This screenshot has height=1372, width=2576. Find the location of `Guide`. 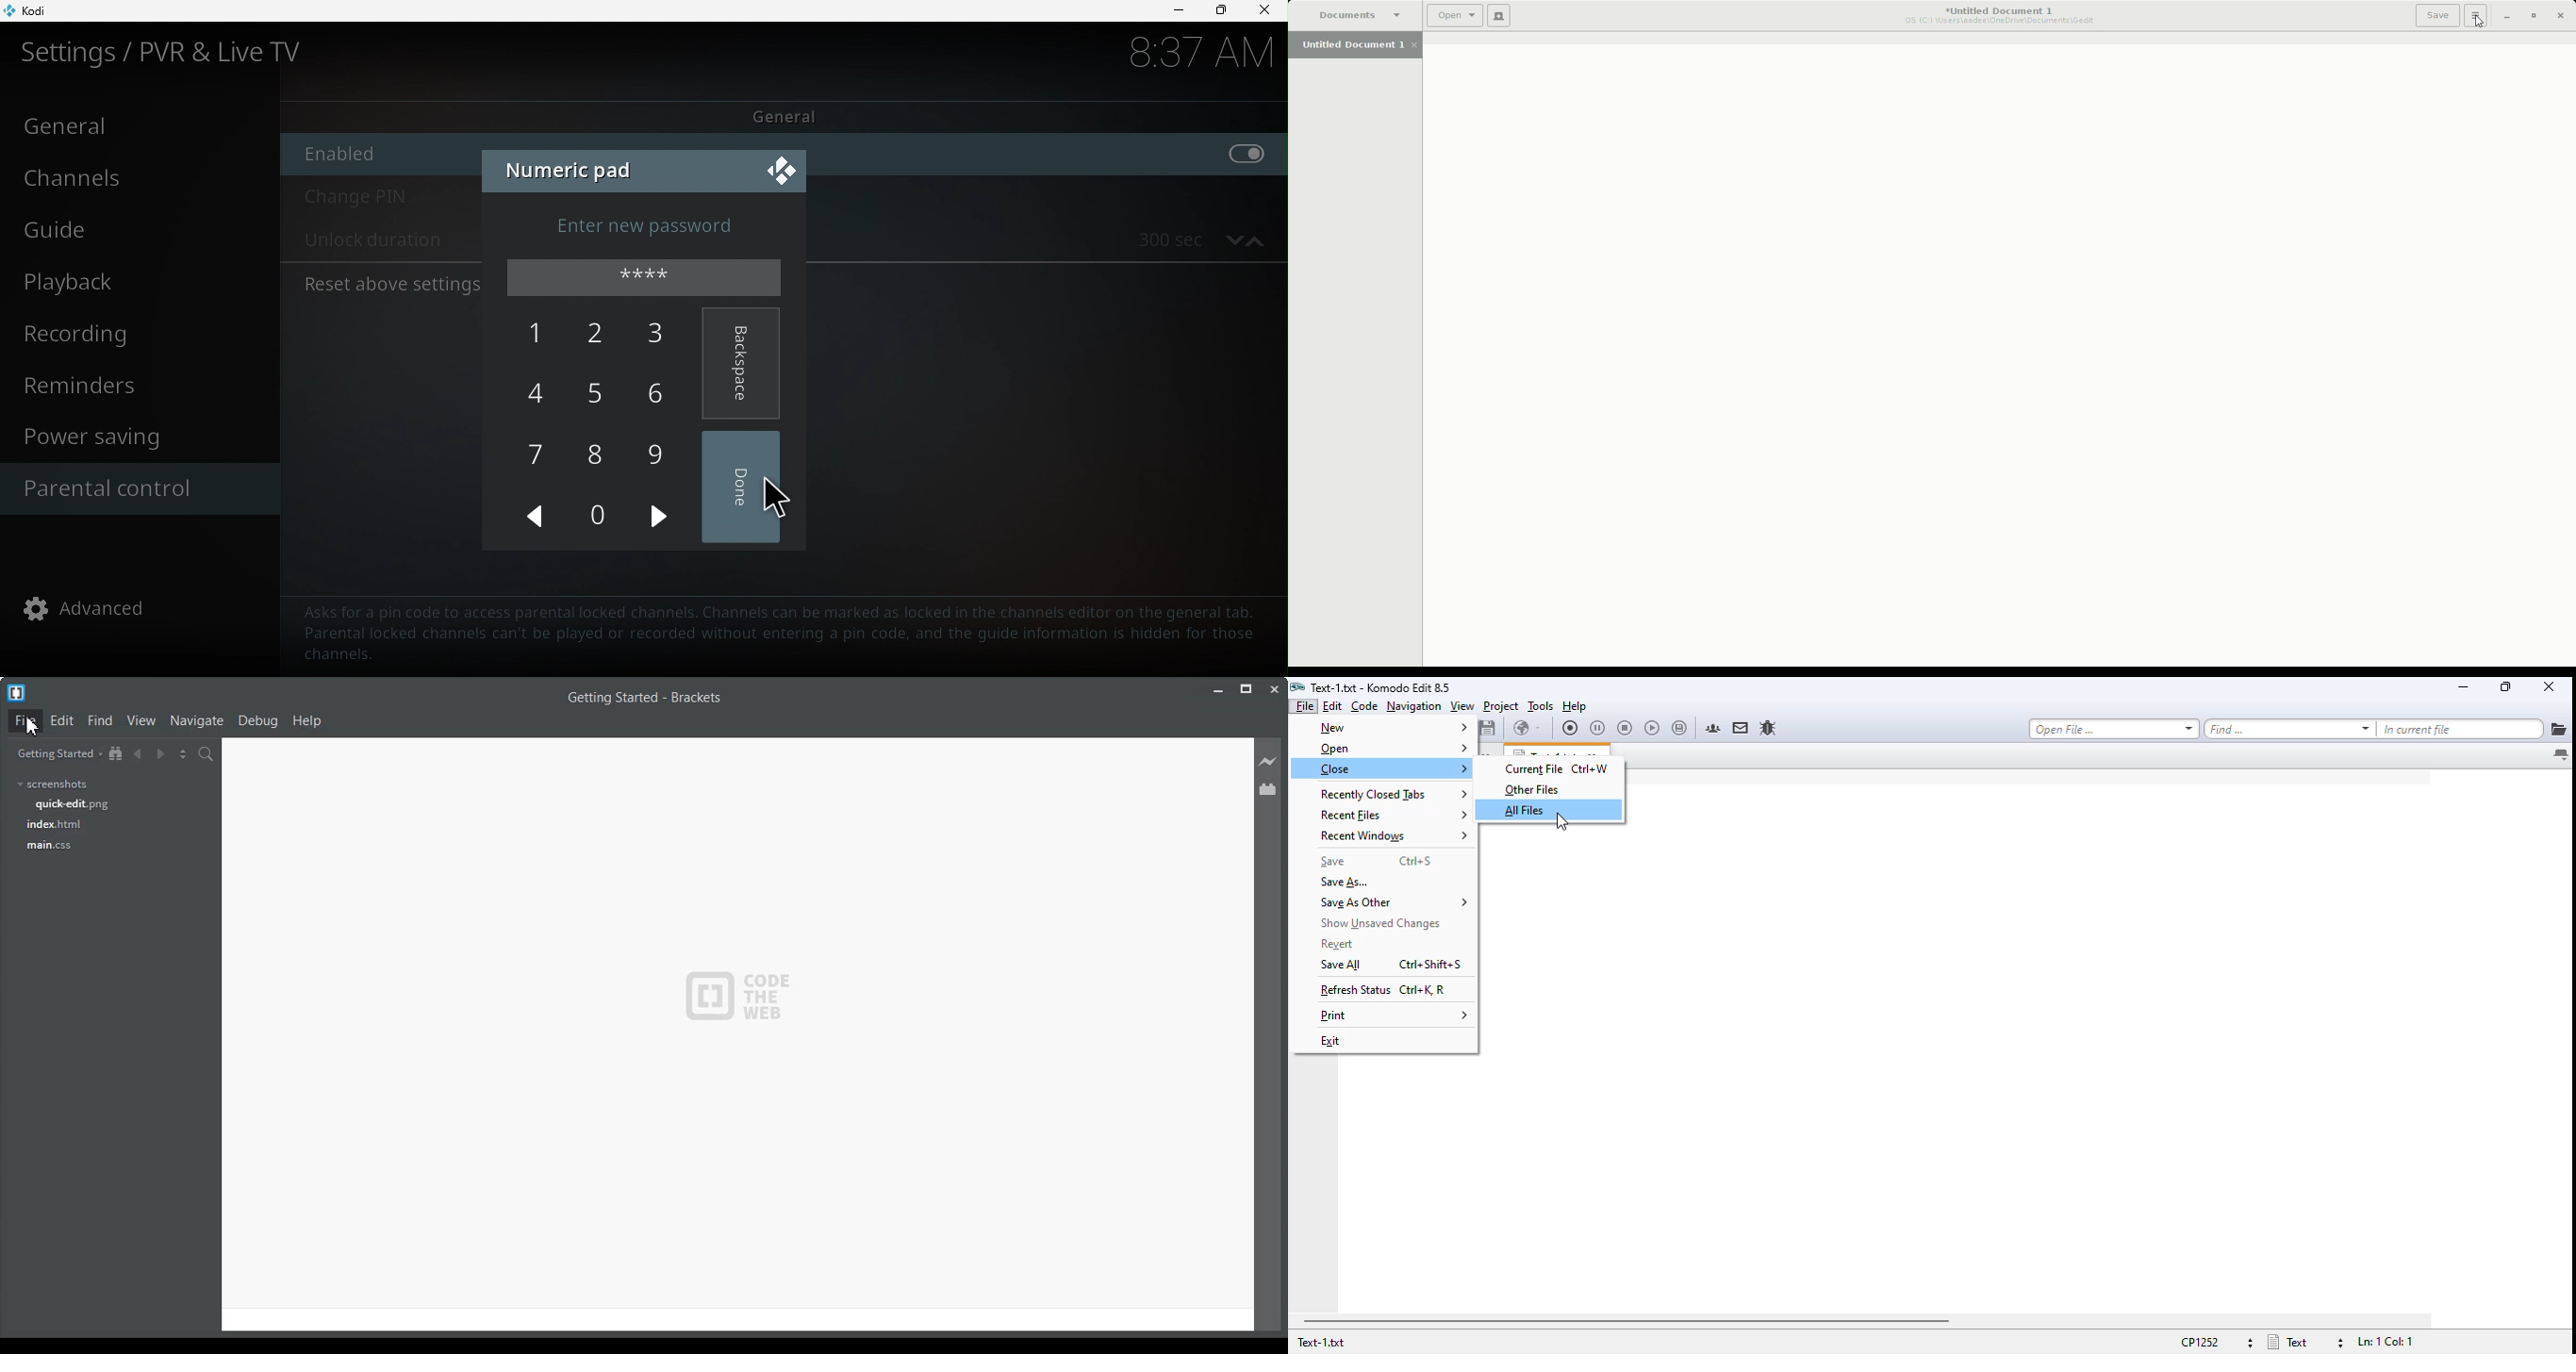

Guide is located at coordinates (136, 228).